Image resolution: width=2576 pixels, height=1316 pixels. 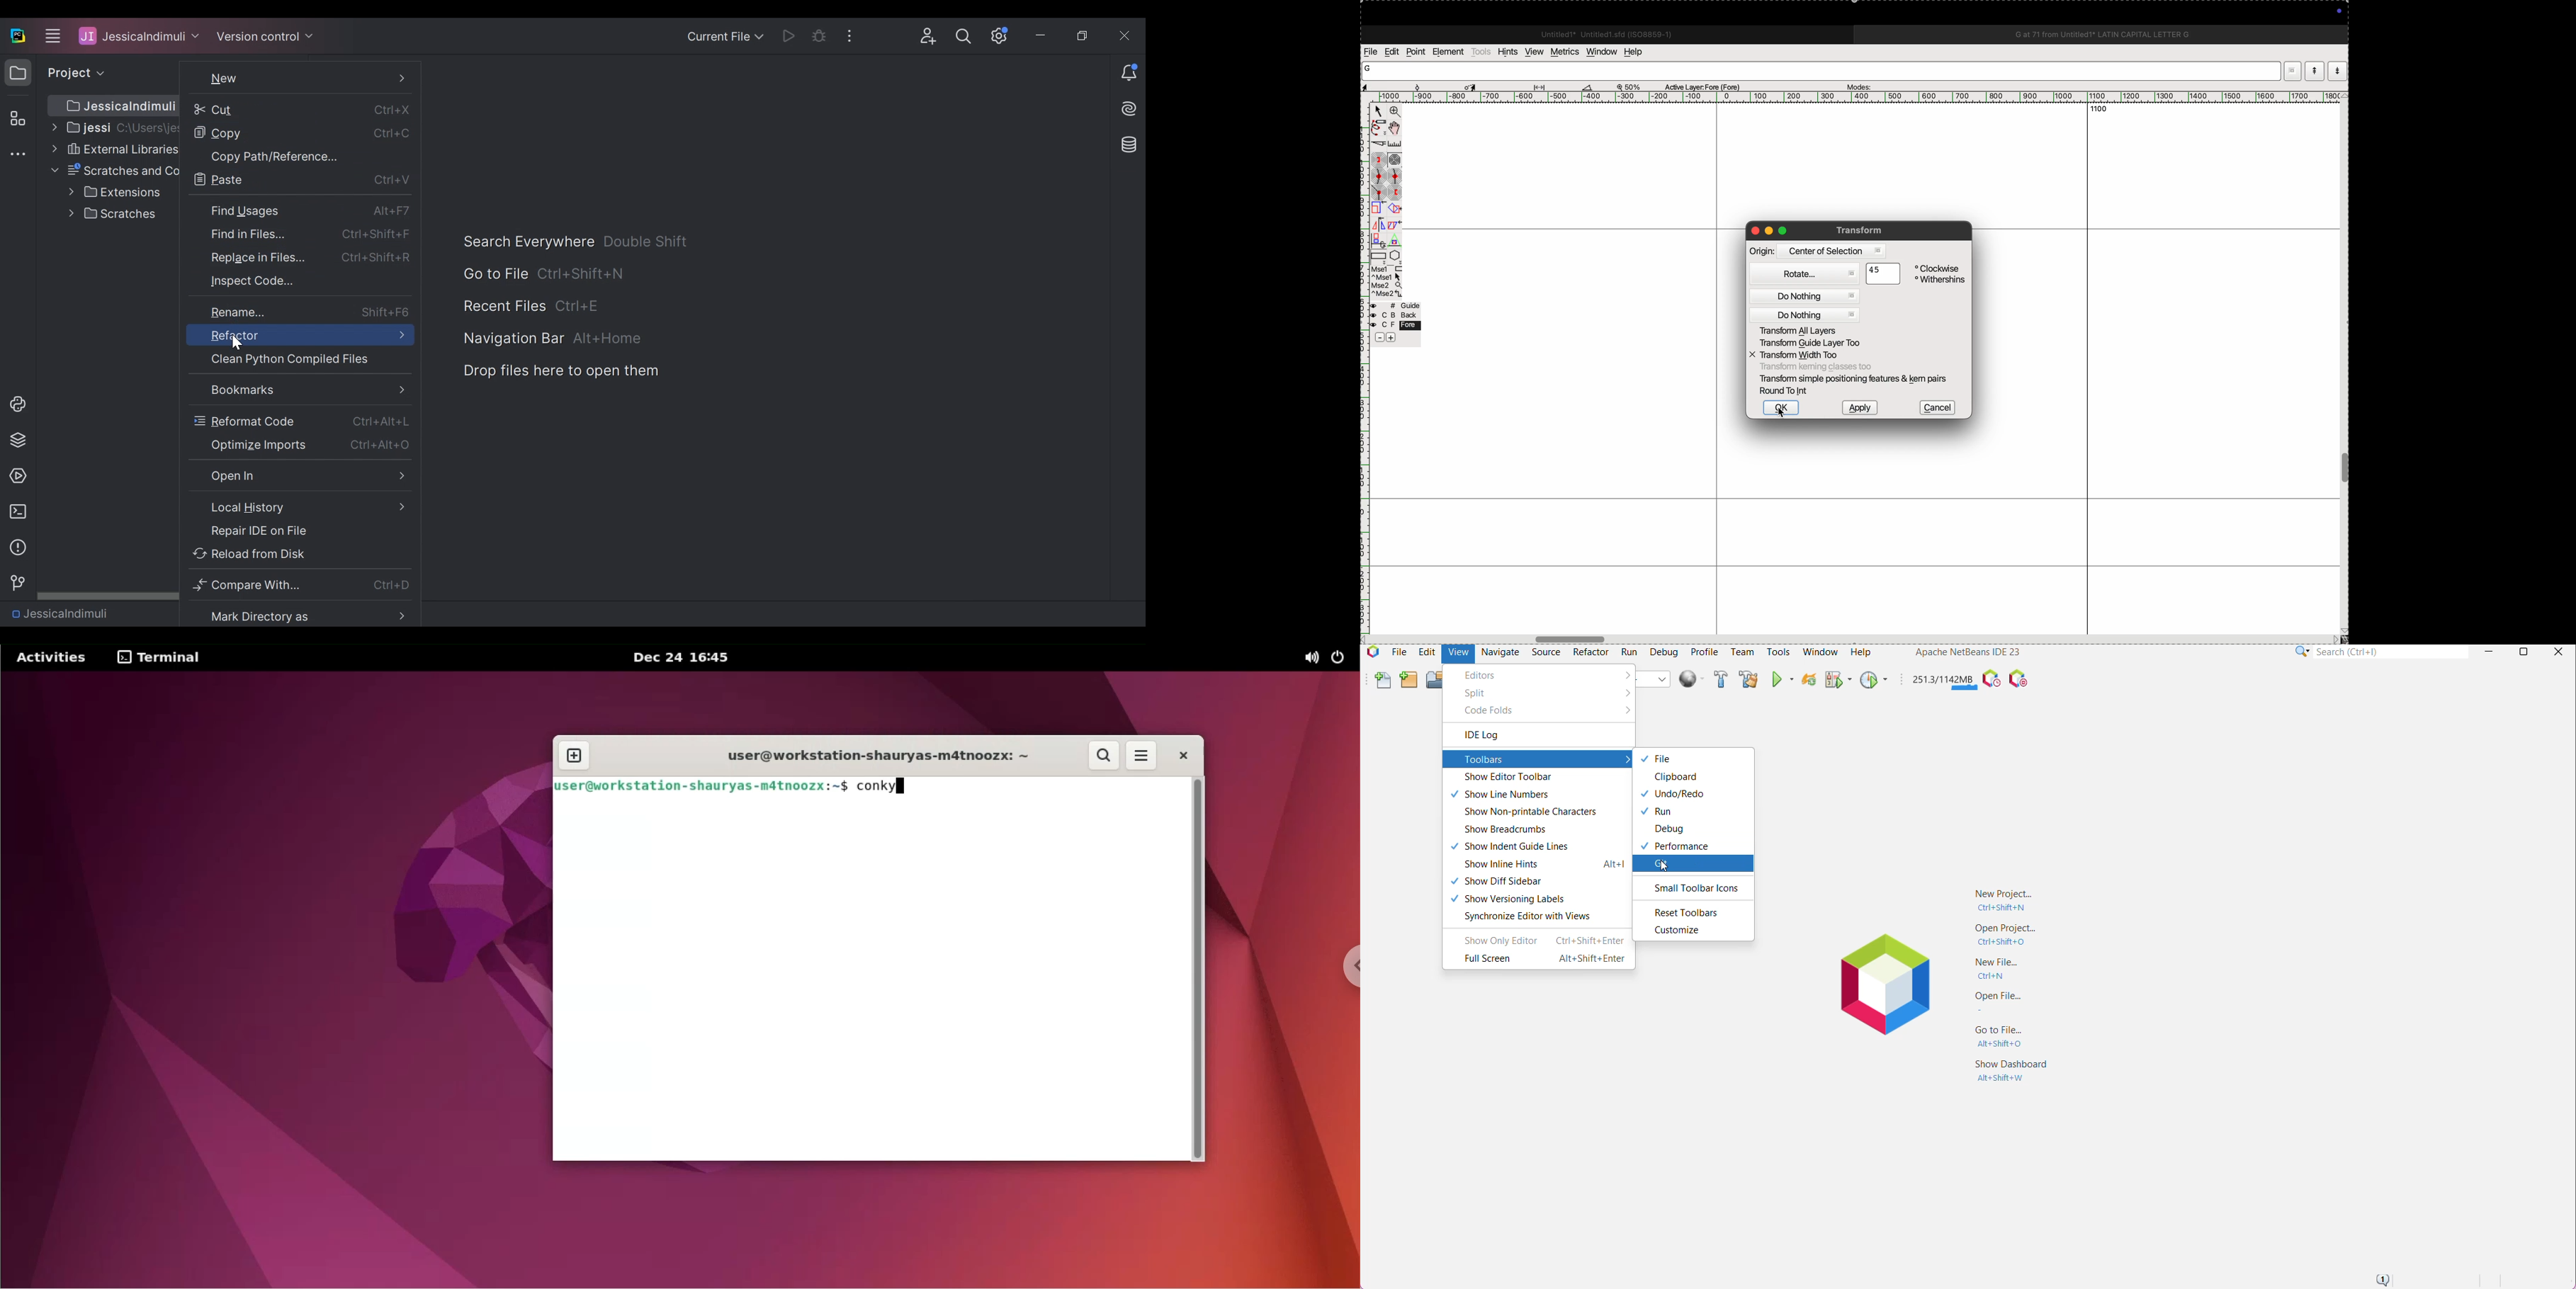 I want to click on layers, so click(x=17, y=439).